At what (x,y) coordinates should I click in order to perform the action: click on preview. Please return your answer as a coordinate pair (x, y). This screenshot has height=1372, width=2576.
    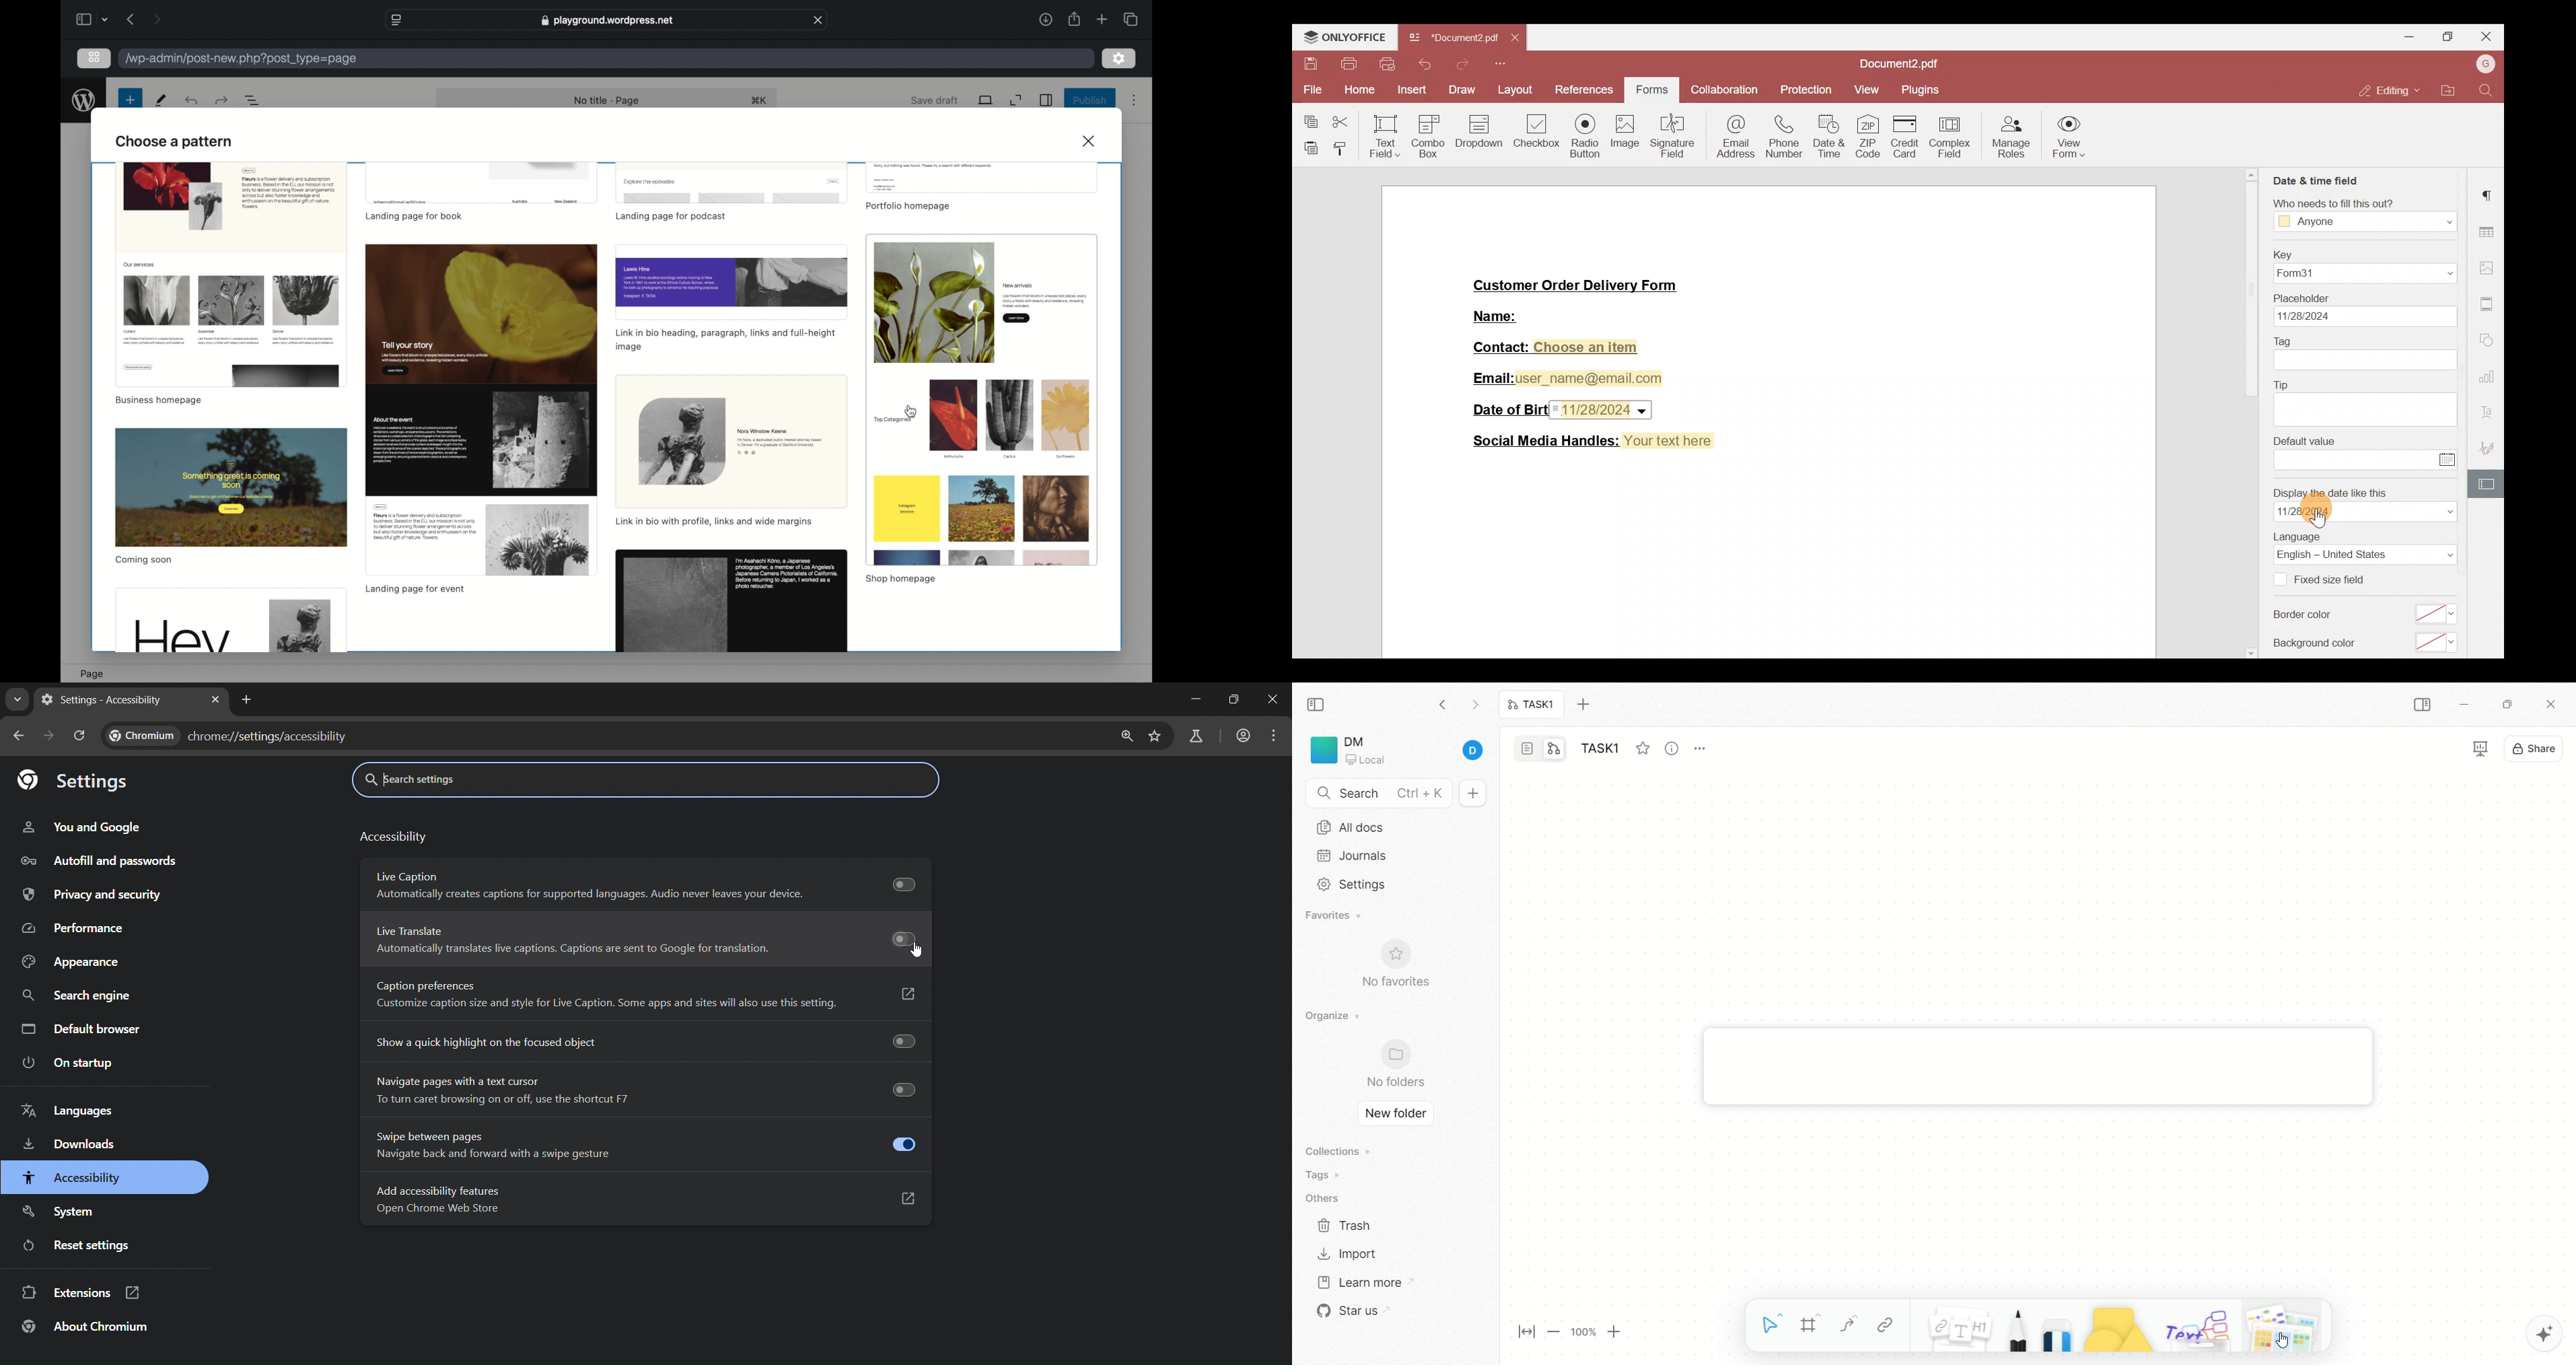
    Looking at the image, I should click on (732, 281).